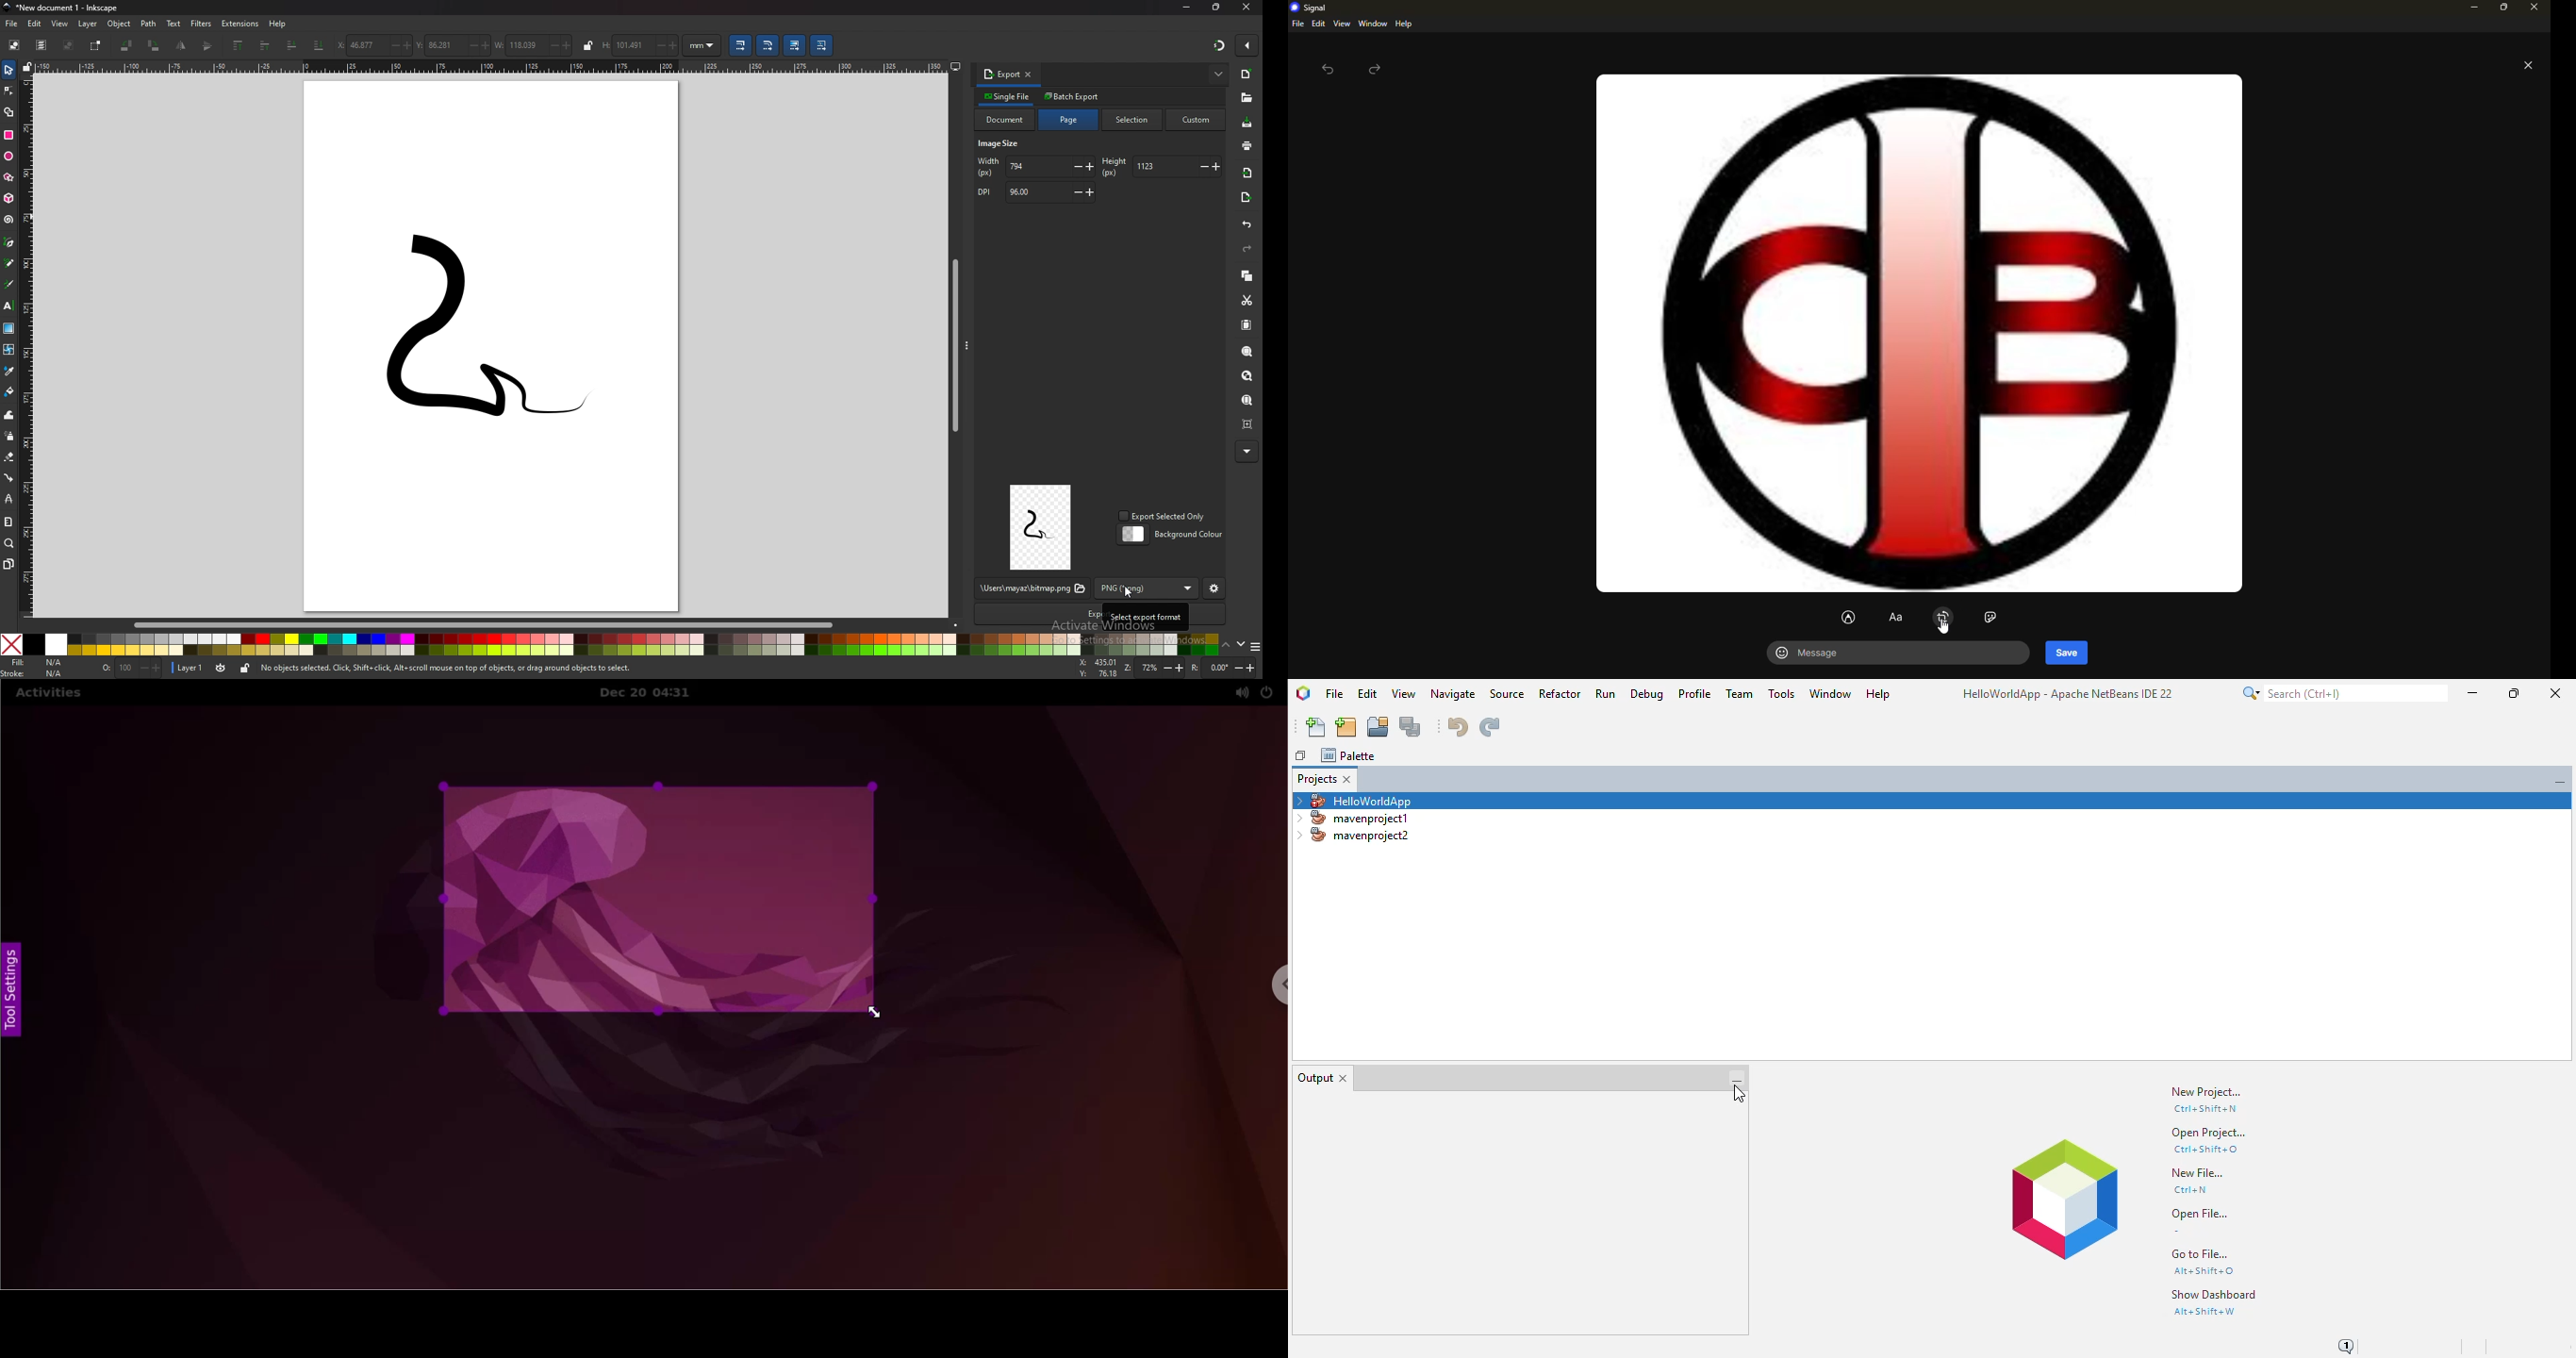 This screenshot has height=1372, width=2576. What do you see at coordinates (1156, 668) in the screenshot?
I see `zoom` at bounding box center [1156, 668].